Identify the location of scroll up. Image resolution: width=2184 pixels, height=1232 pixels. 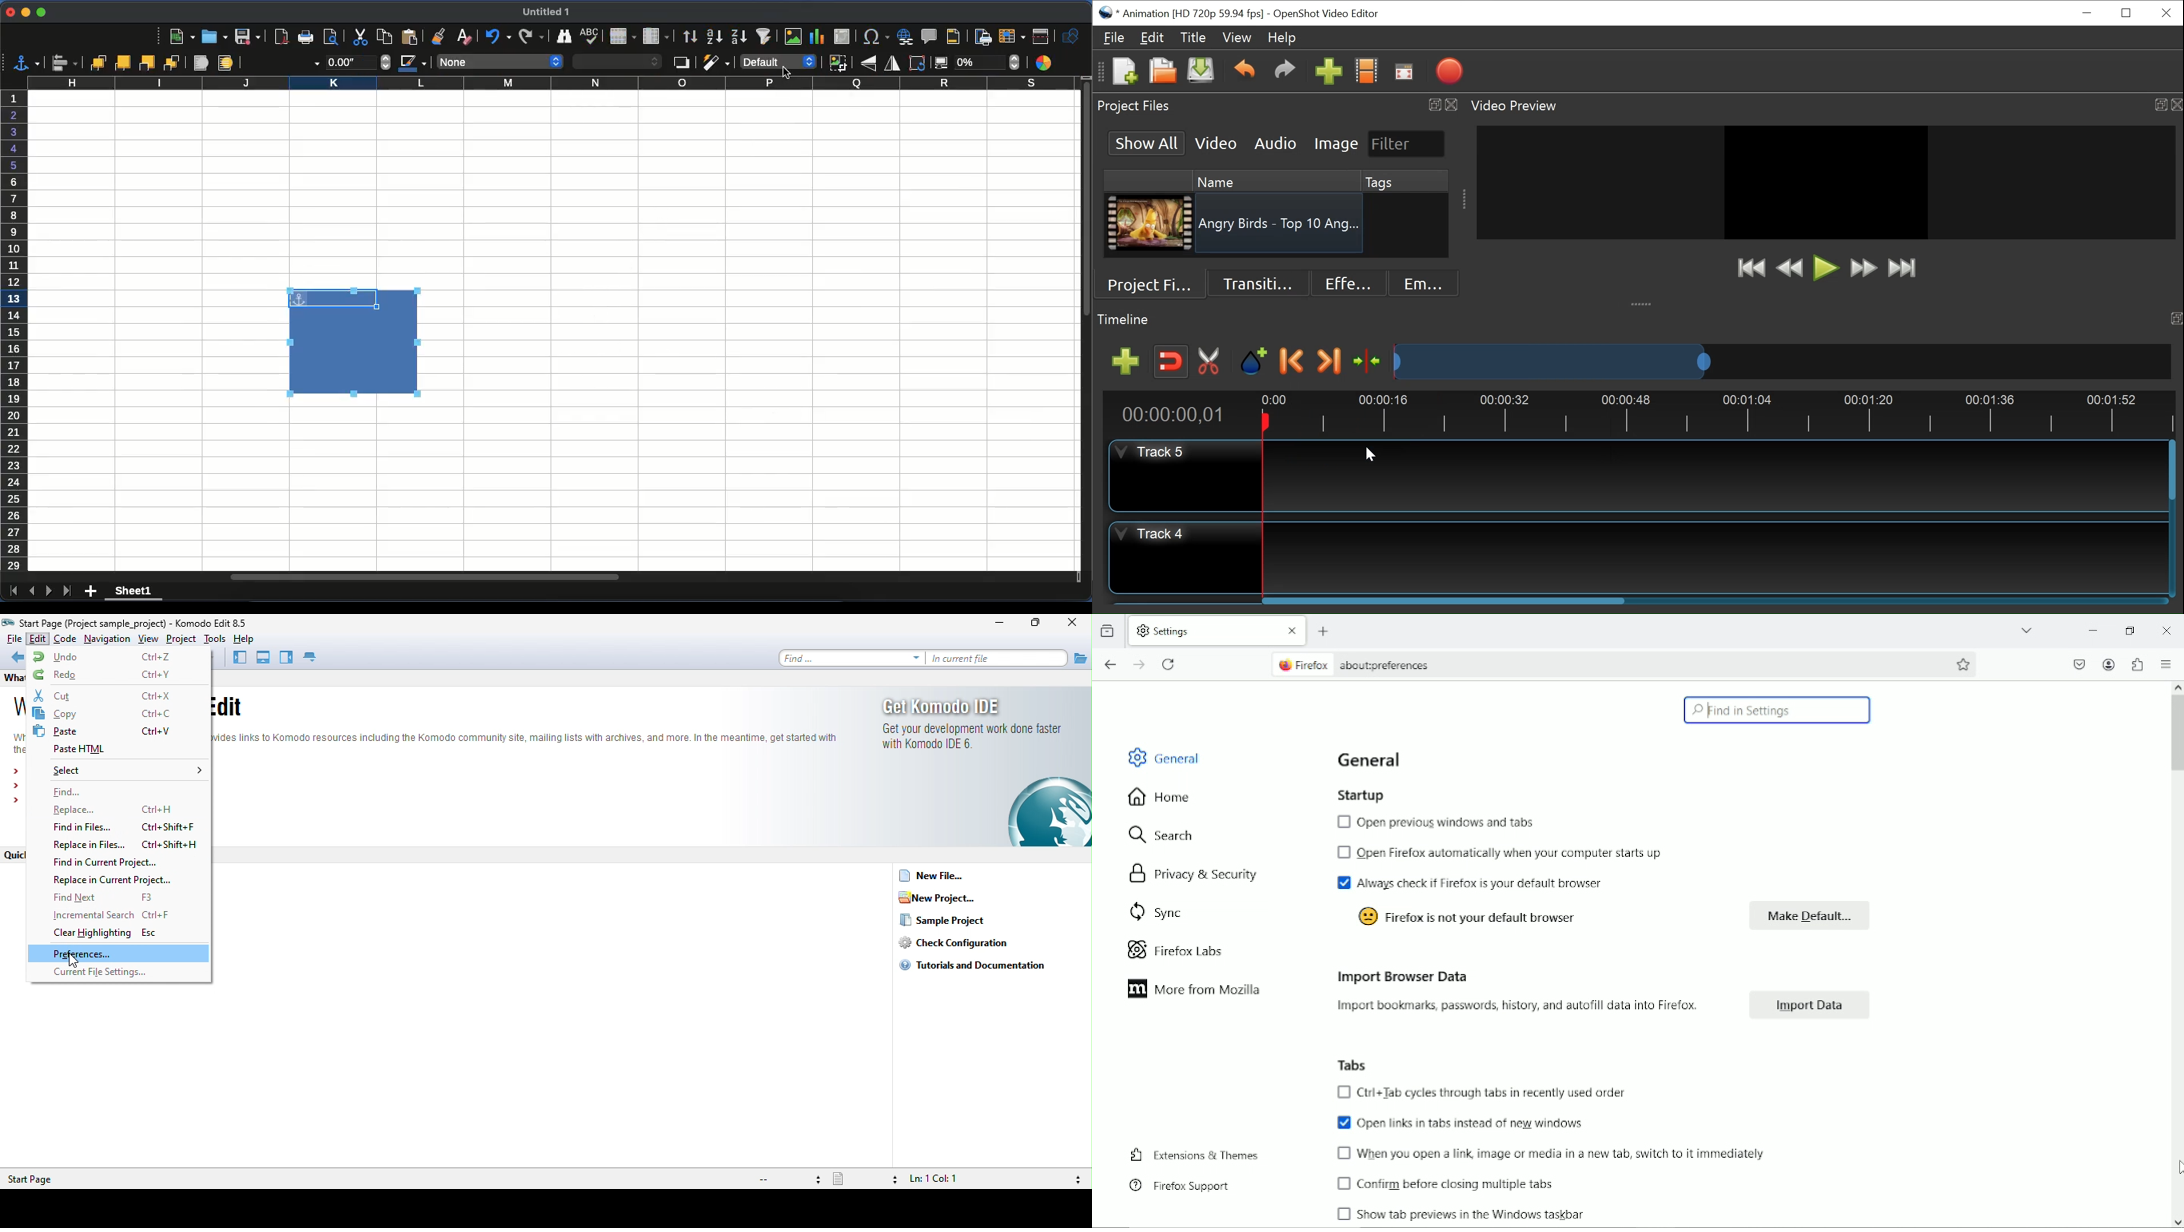
(2177, 688).